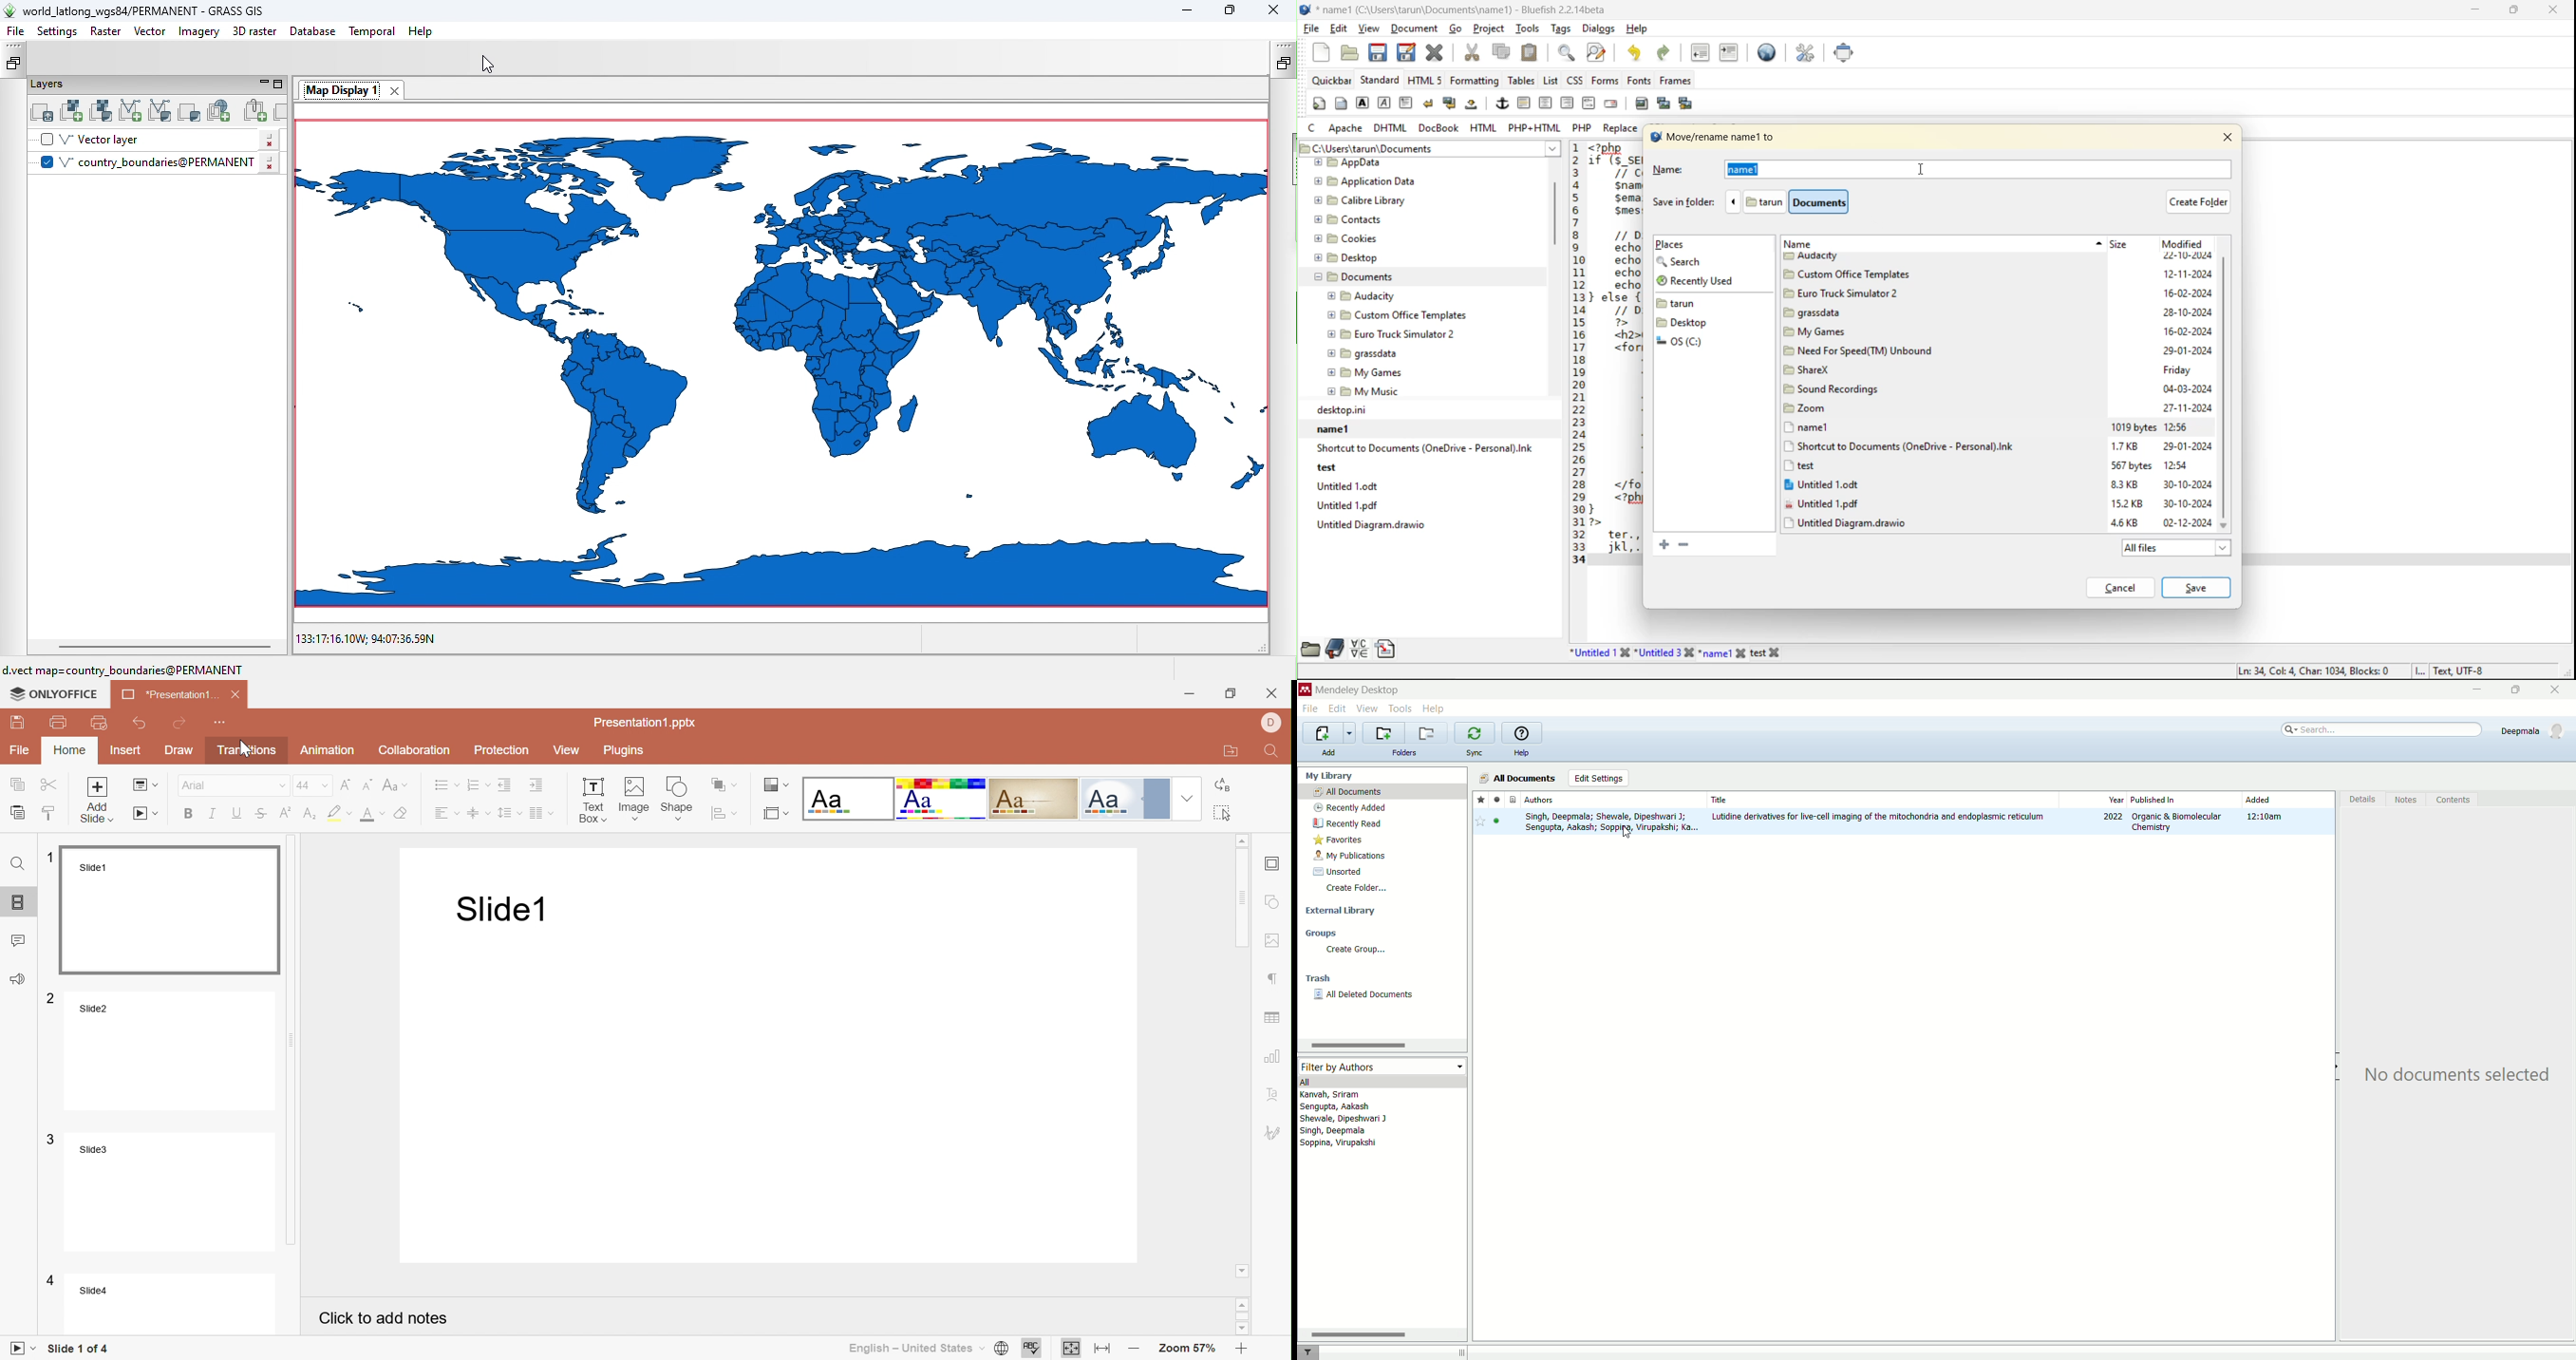  What do you see at coordinates (2517, 689) in the screenshot?
I see `maximize` at bounding box center [2517, 689].